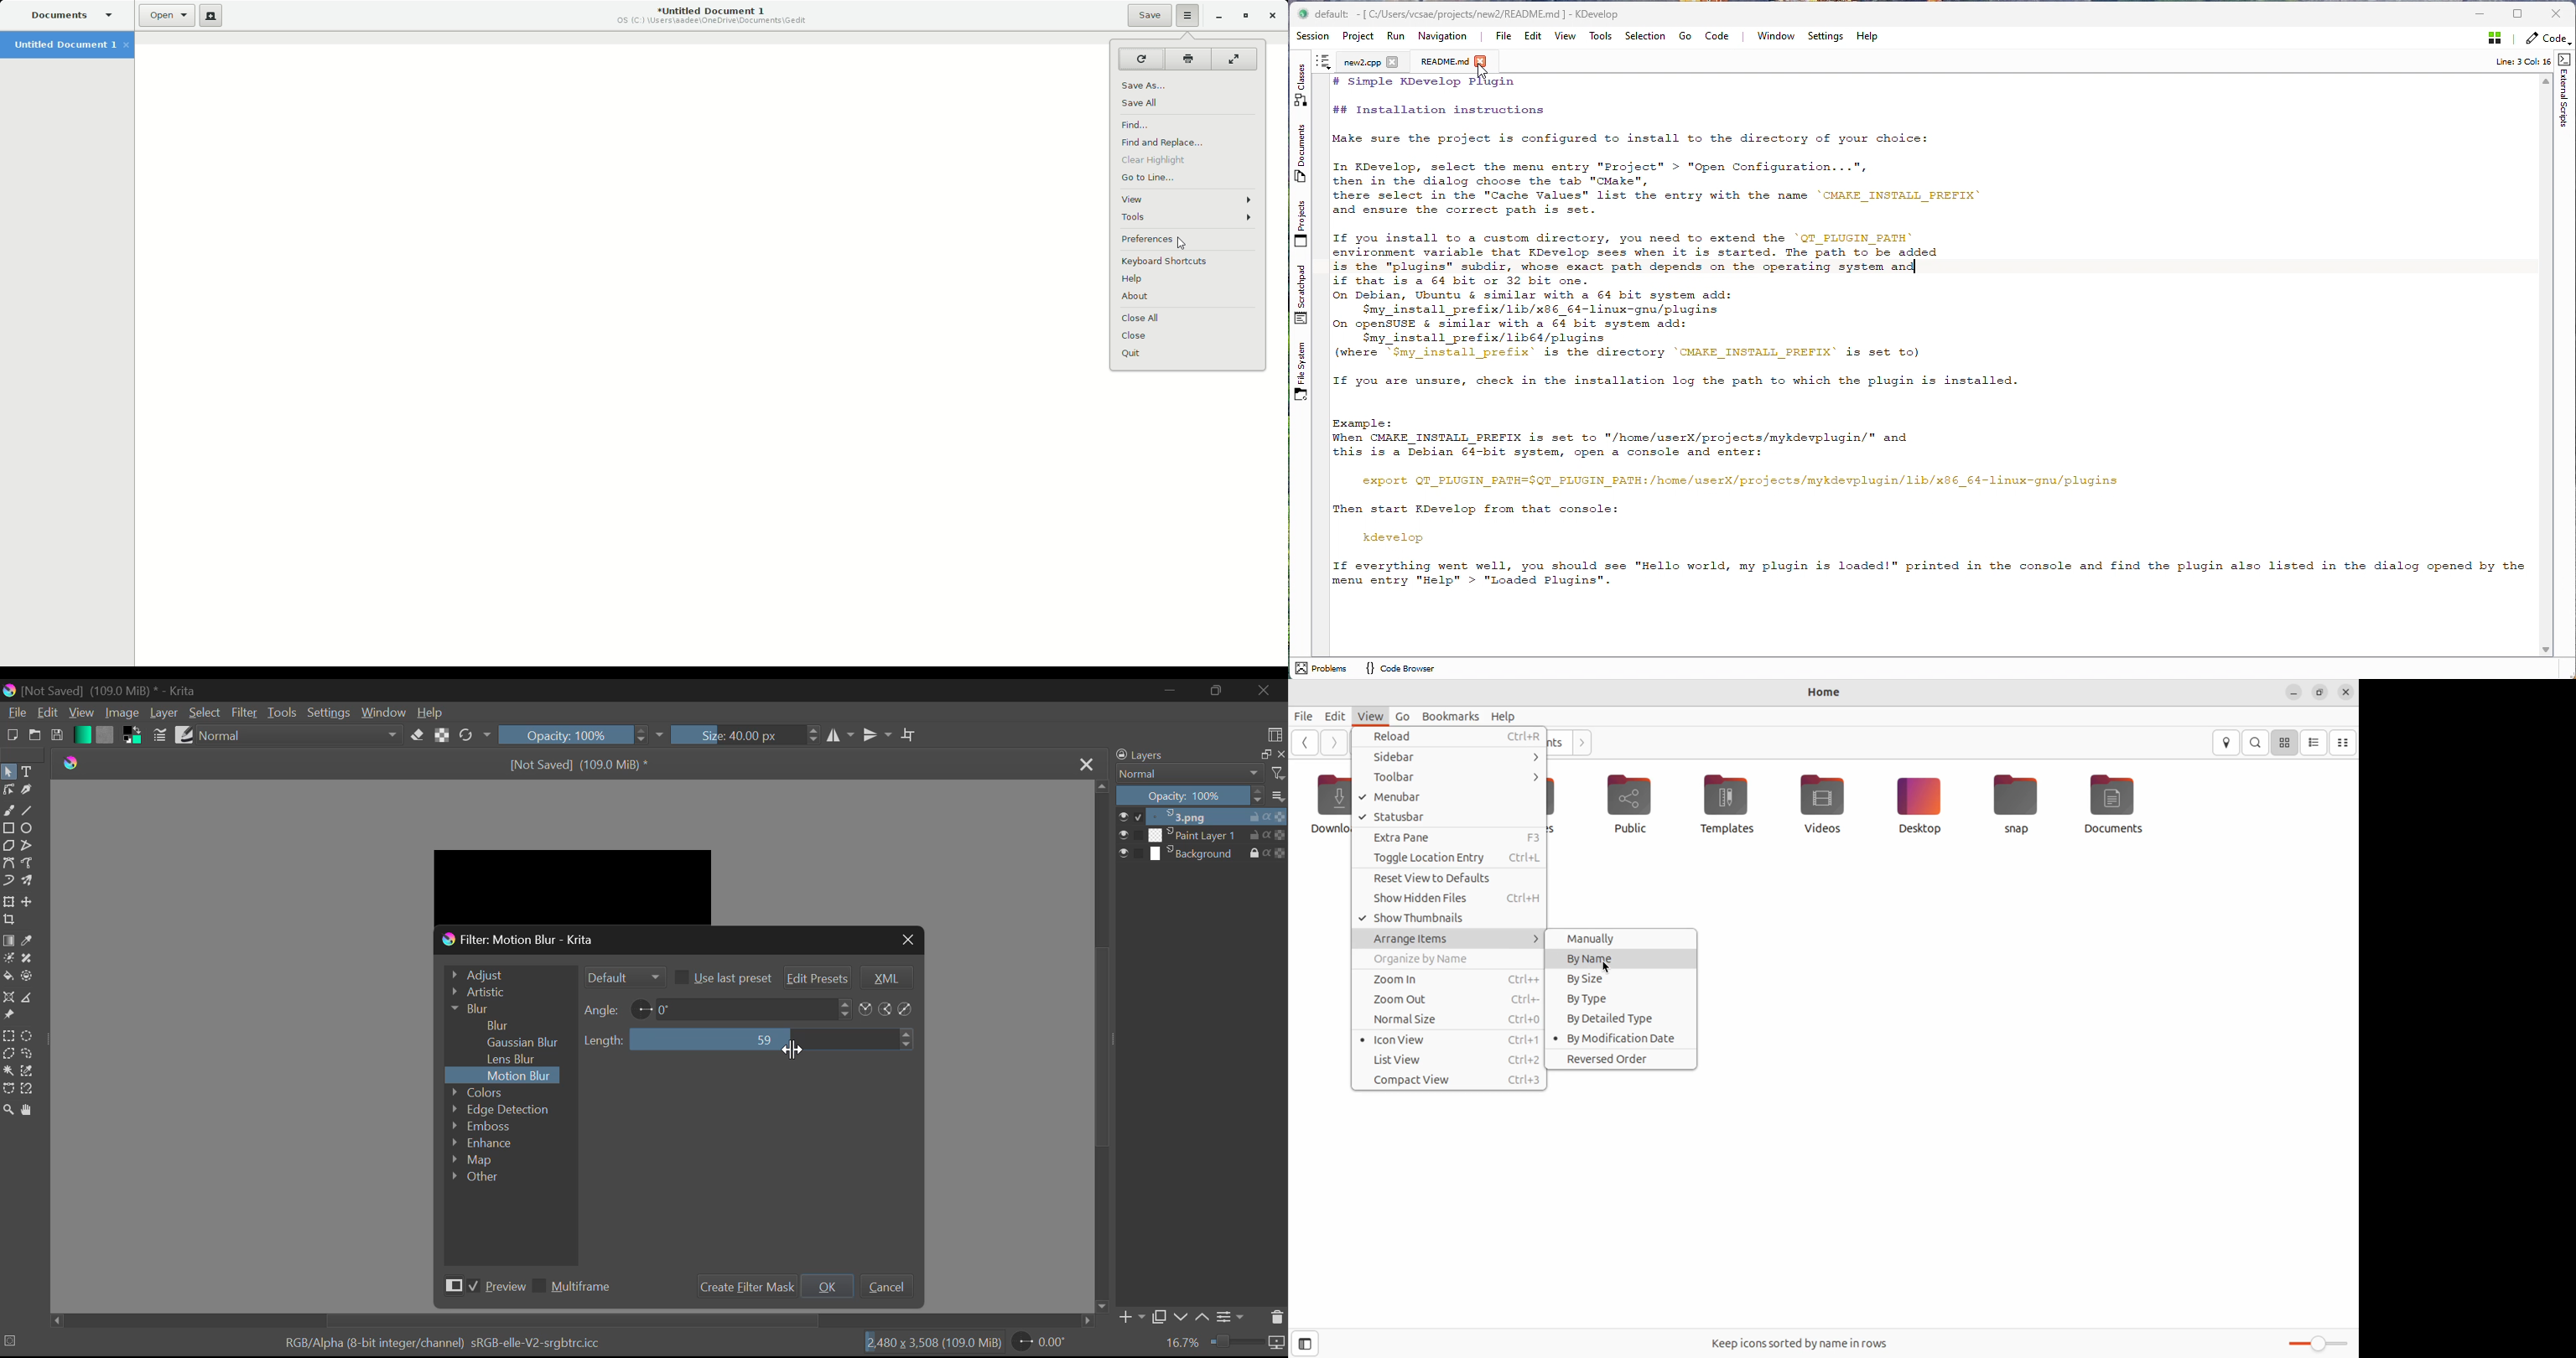  Describe the element at coordinates (80, 713) in the screenshot. I see `View` at that location.